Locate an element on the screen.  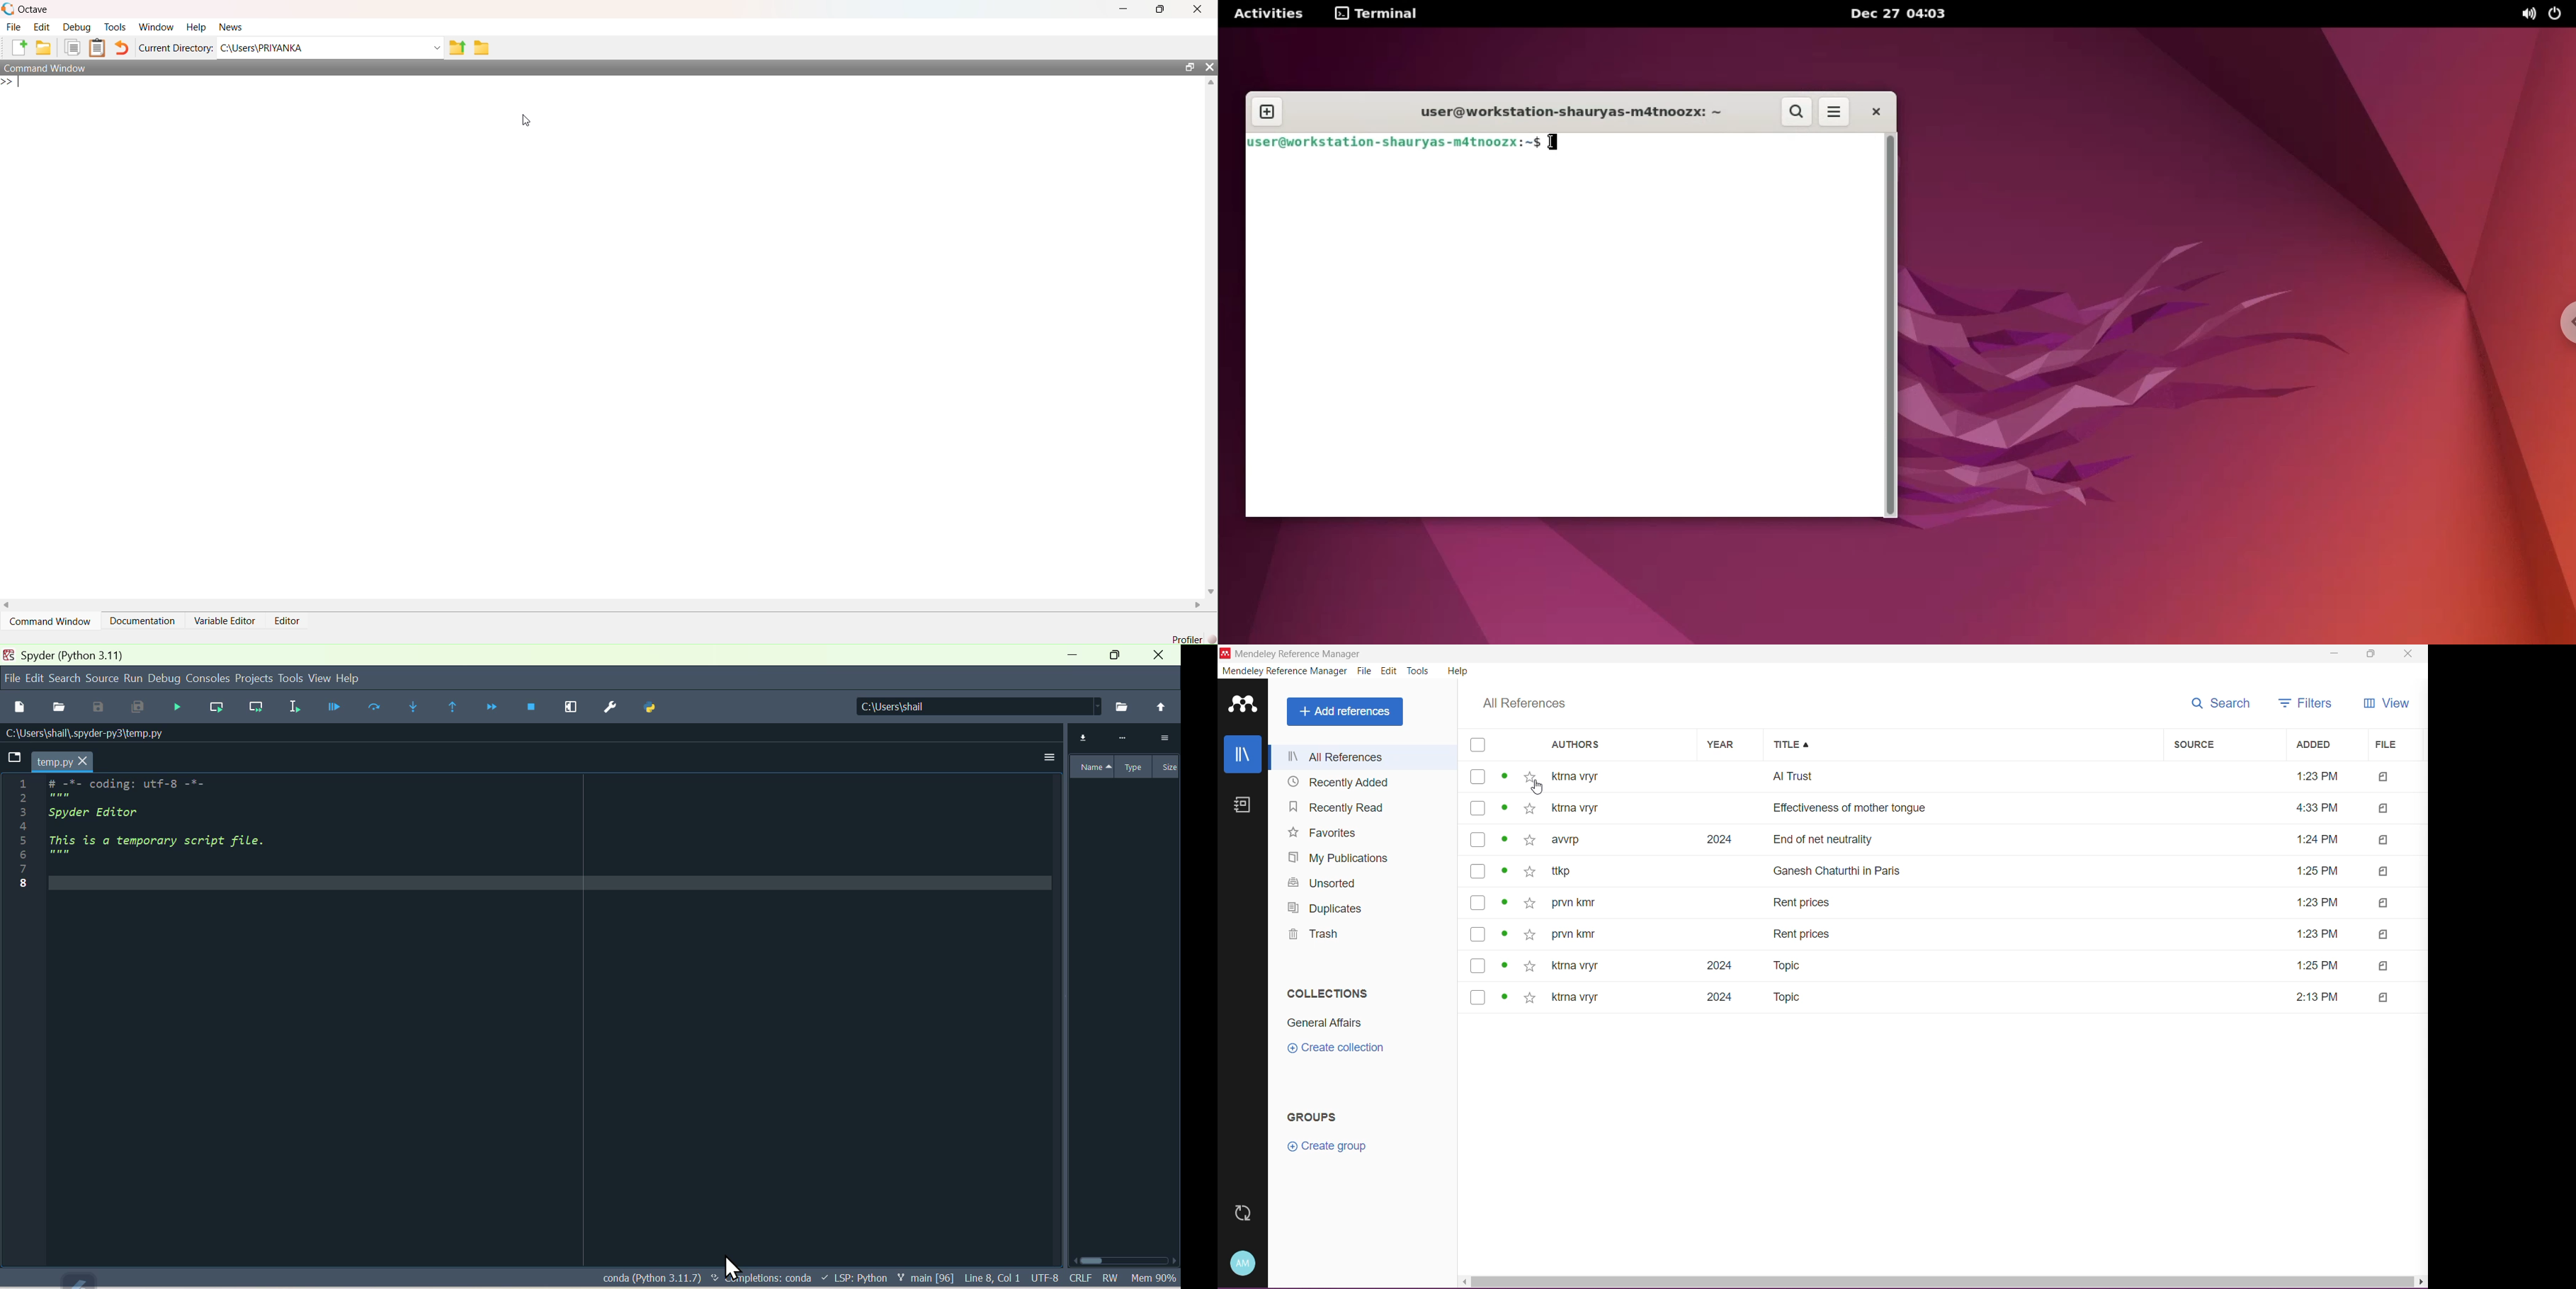
chrome options is located at coordinates (2563, 324).